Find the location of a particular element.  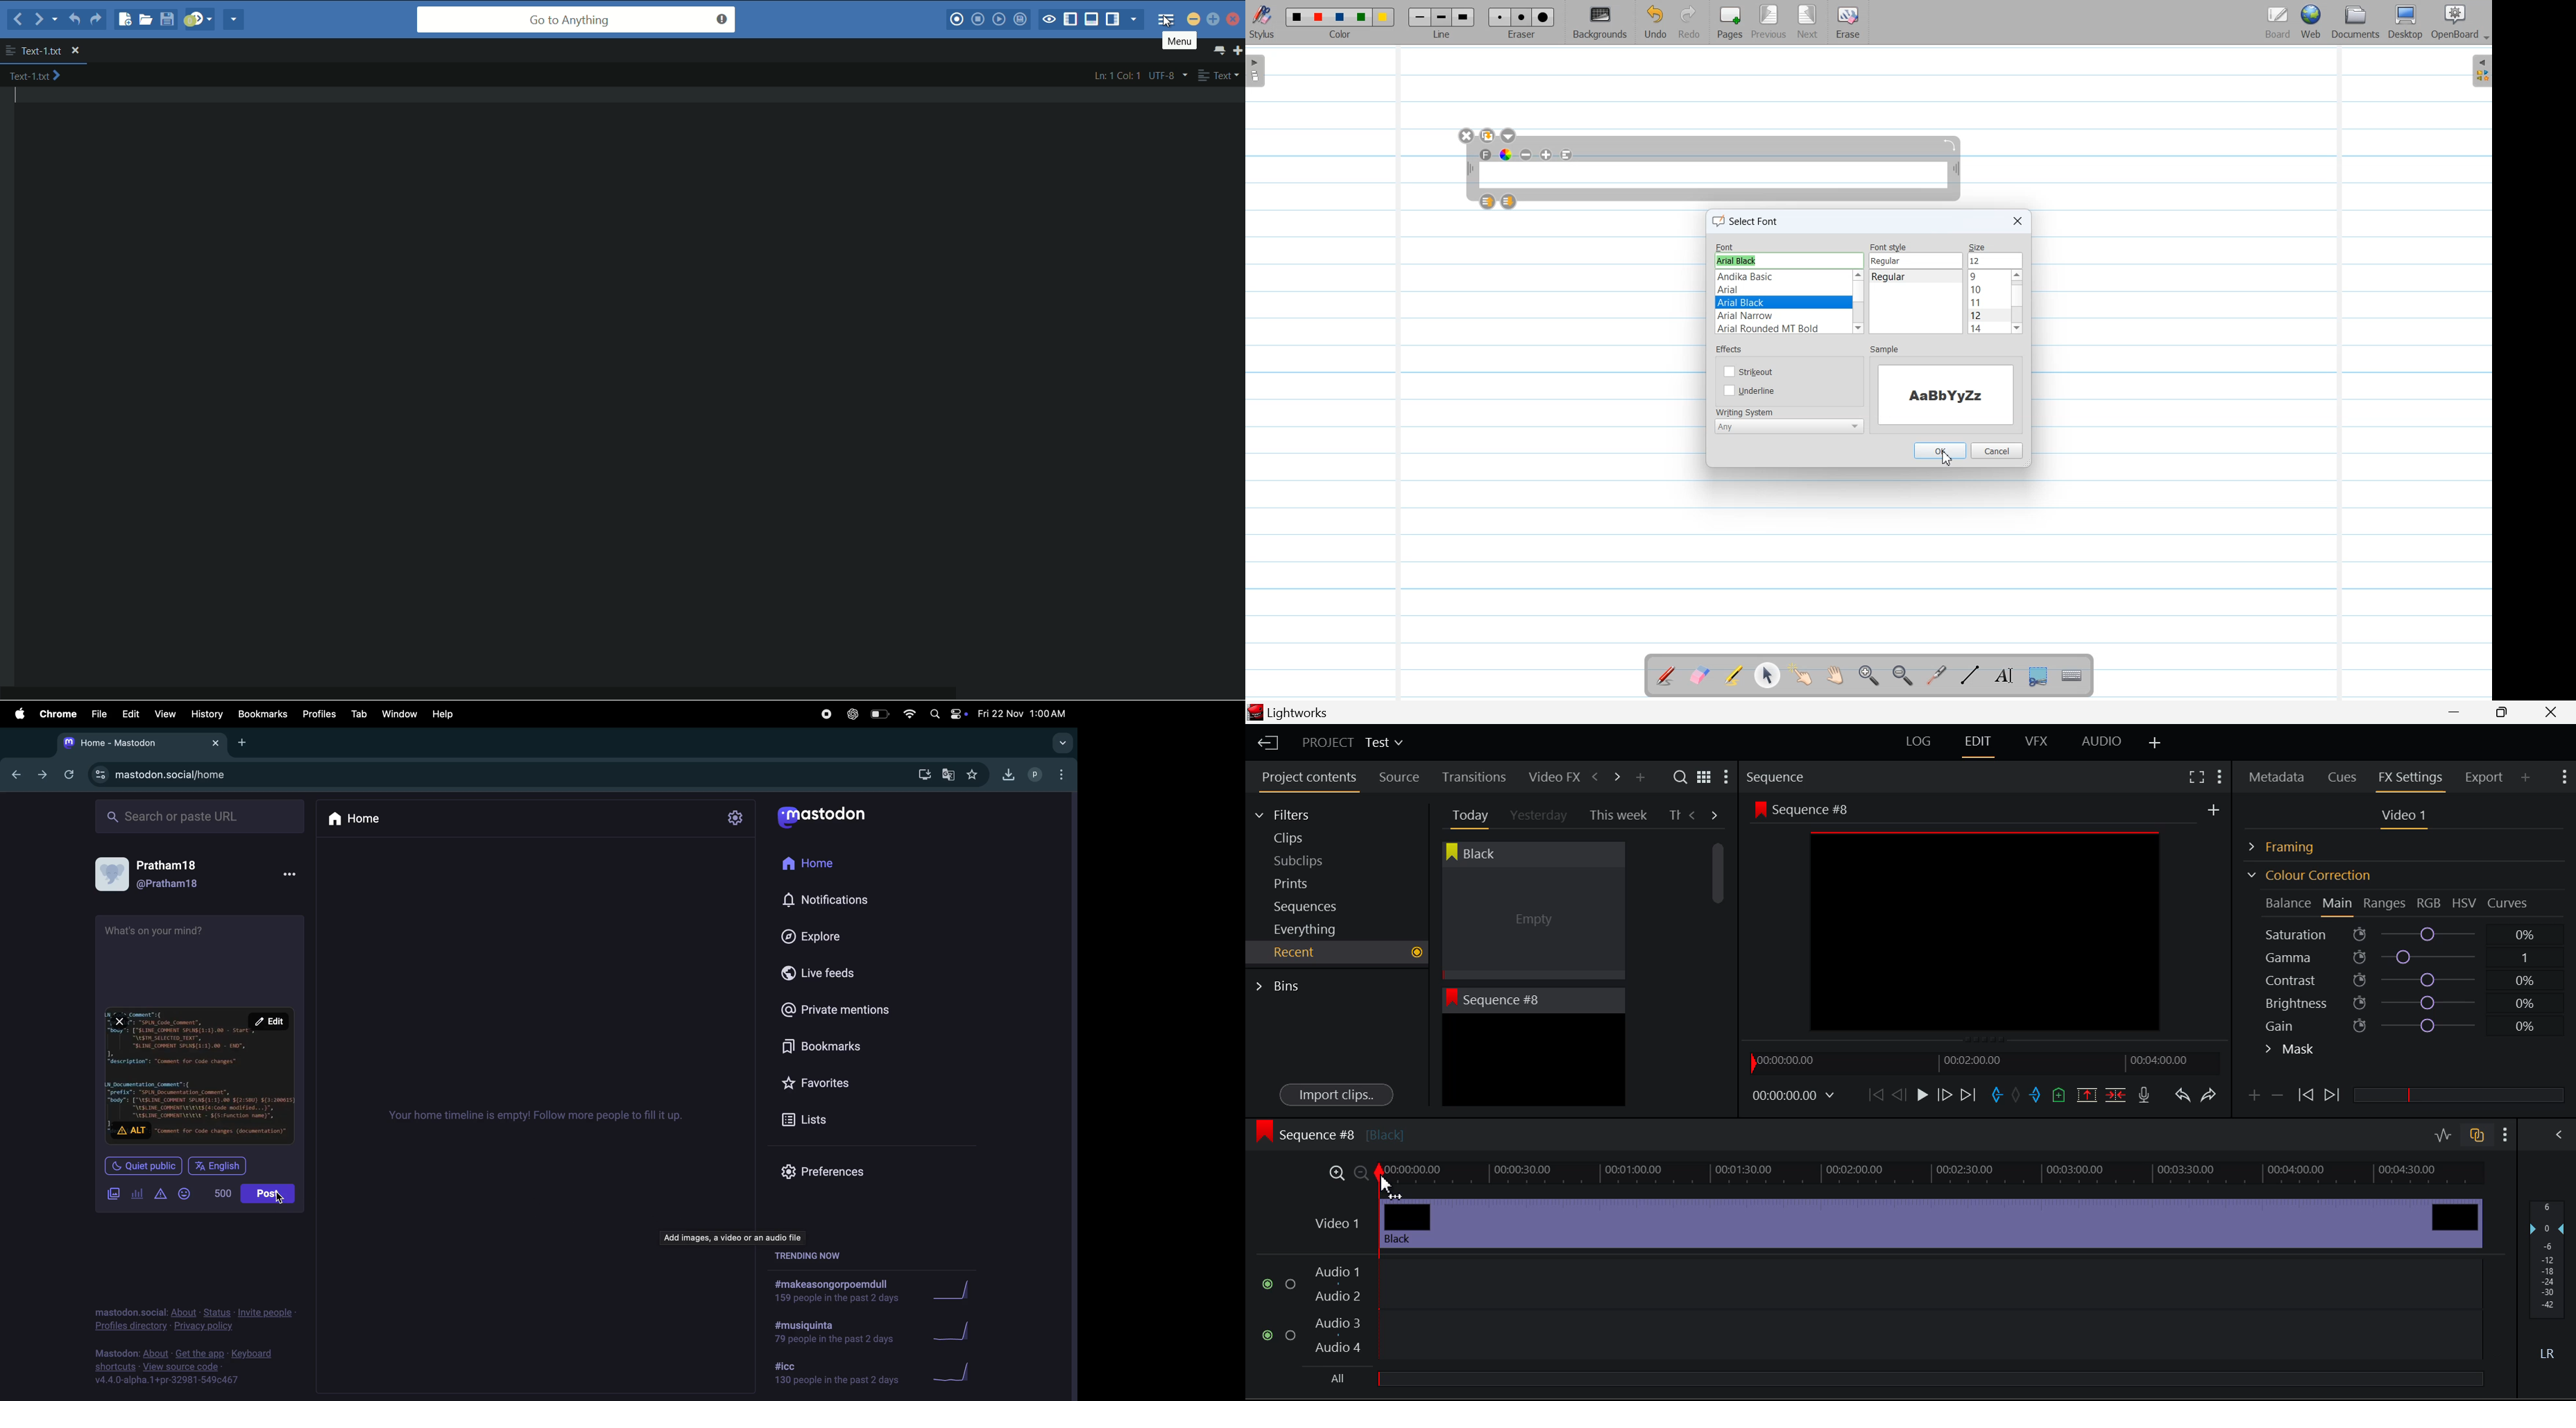

slider is located at coordinates (2458, 1095).